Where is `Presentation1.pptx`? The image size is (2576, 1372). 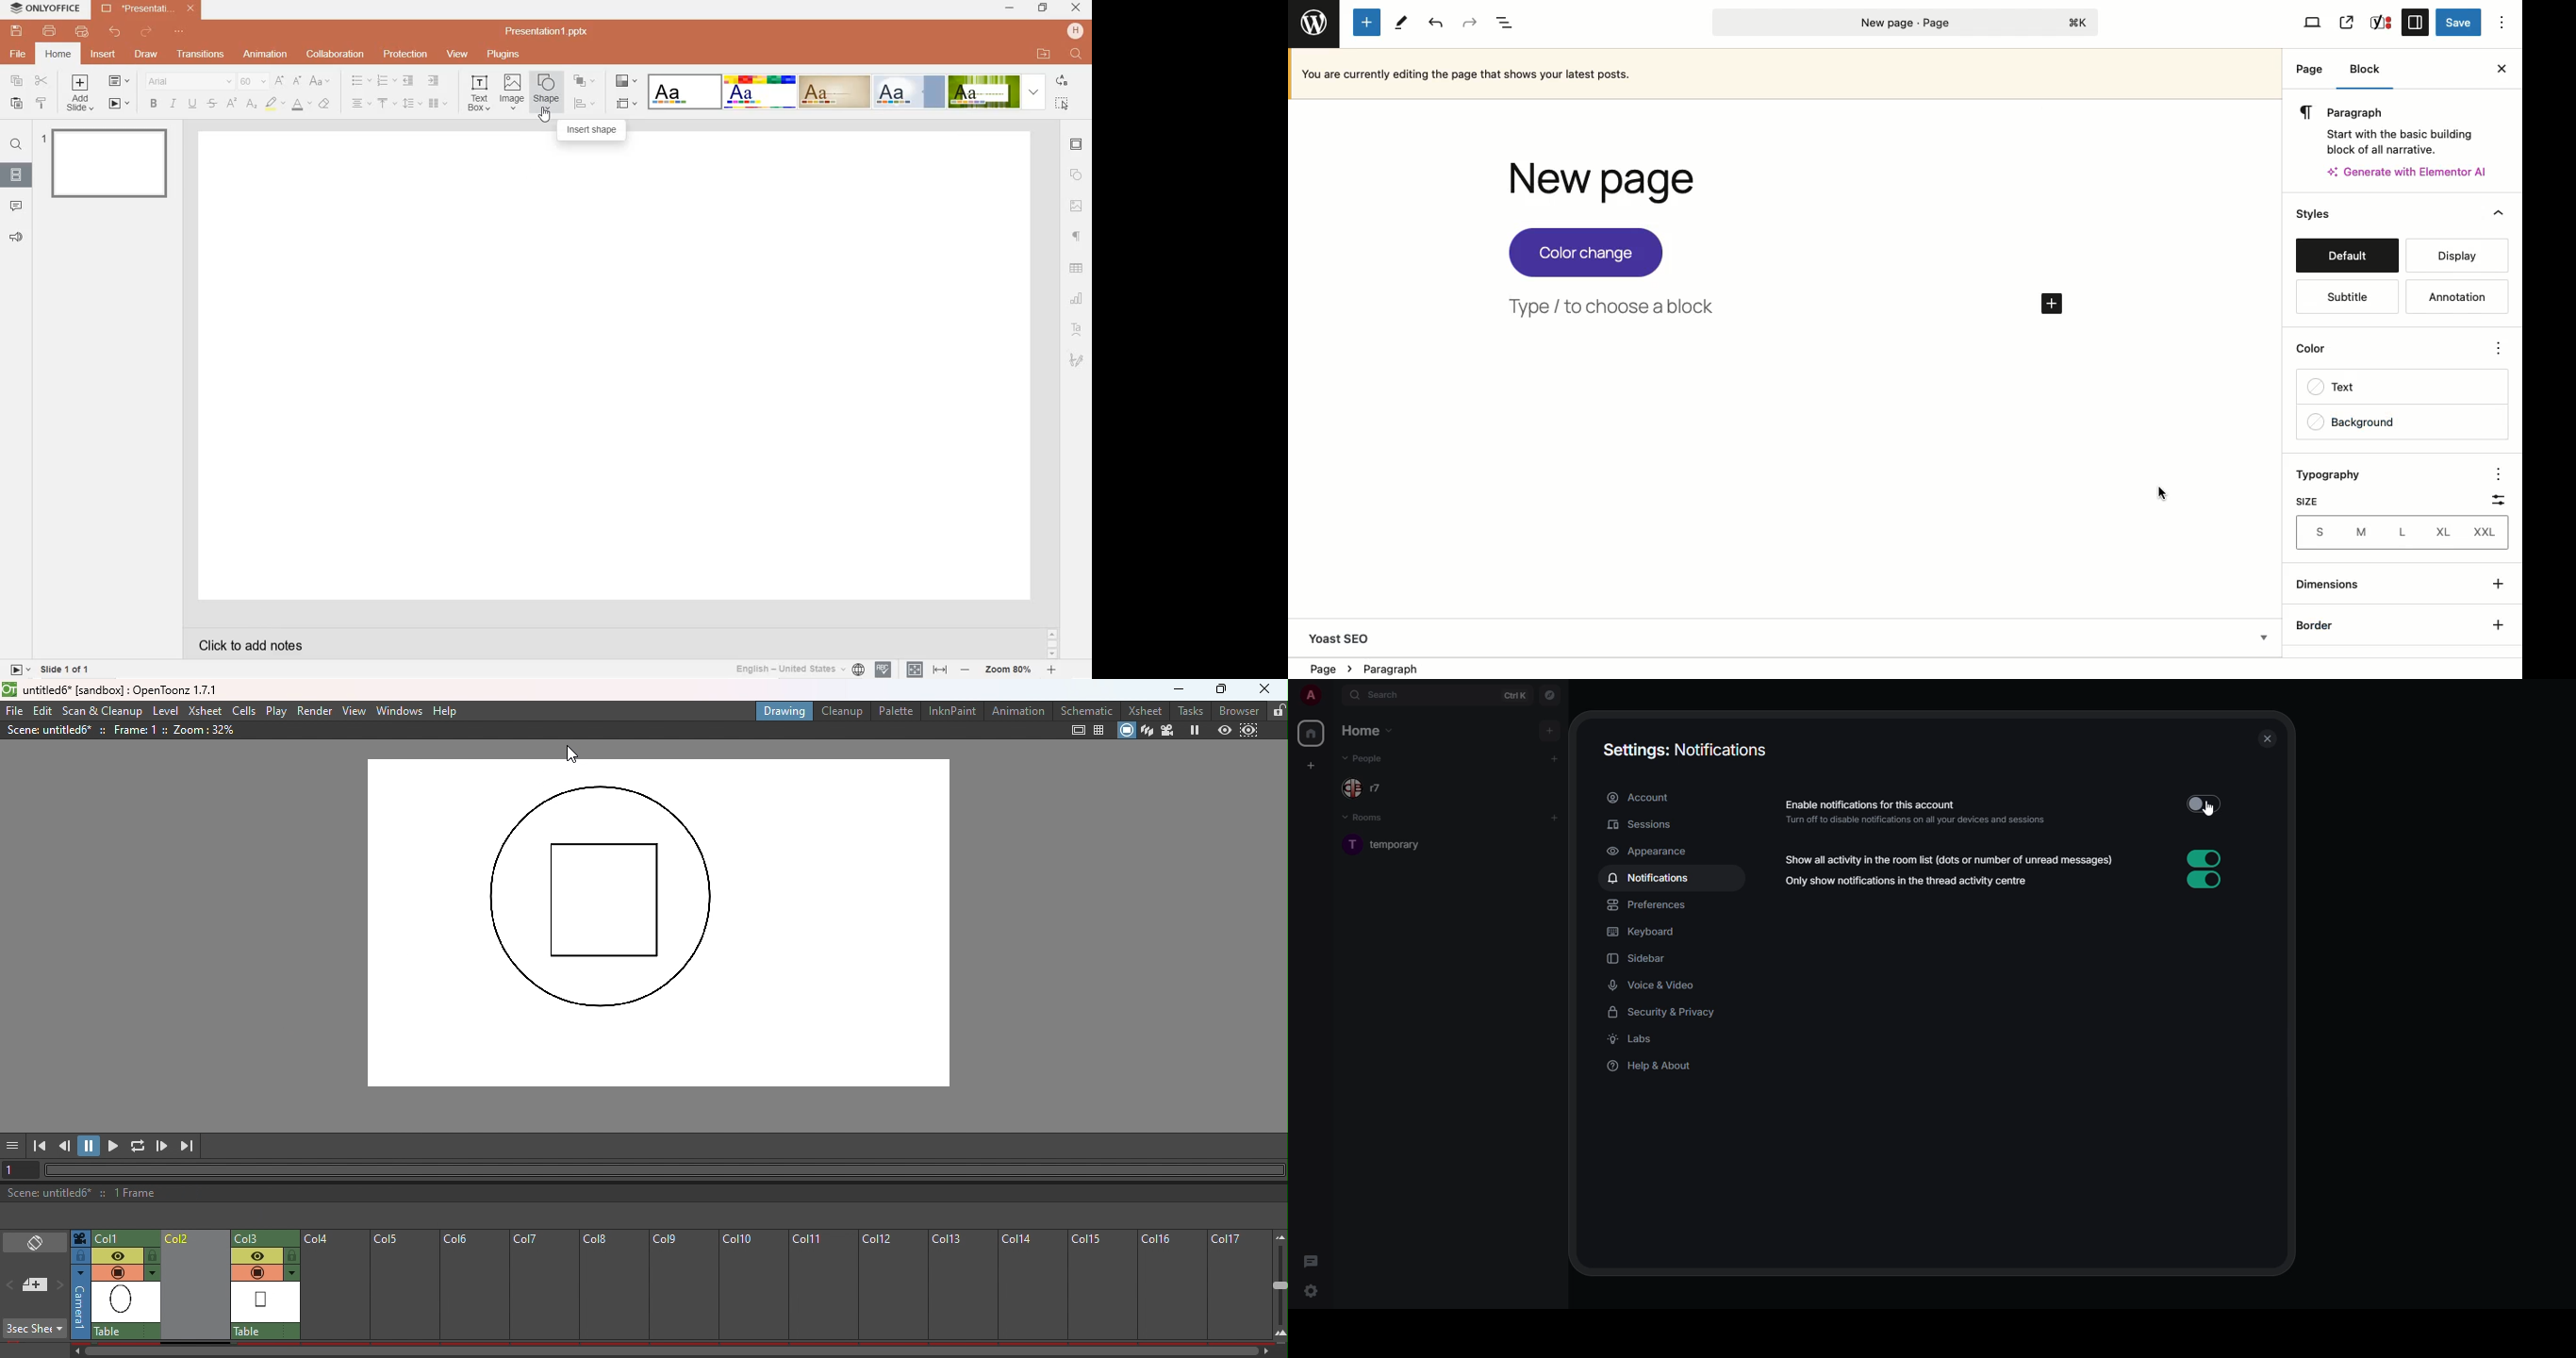 Presentation1.pptx is located at coordinates (549, 31).